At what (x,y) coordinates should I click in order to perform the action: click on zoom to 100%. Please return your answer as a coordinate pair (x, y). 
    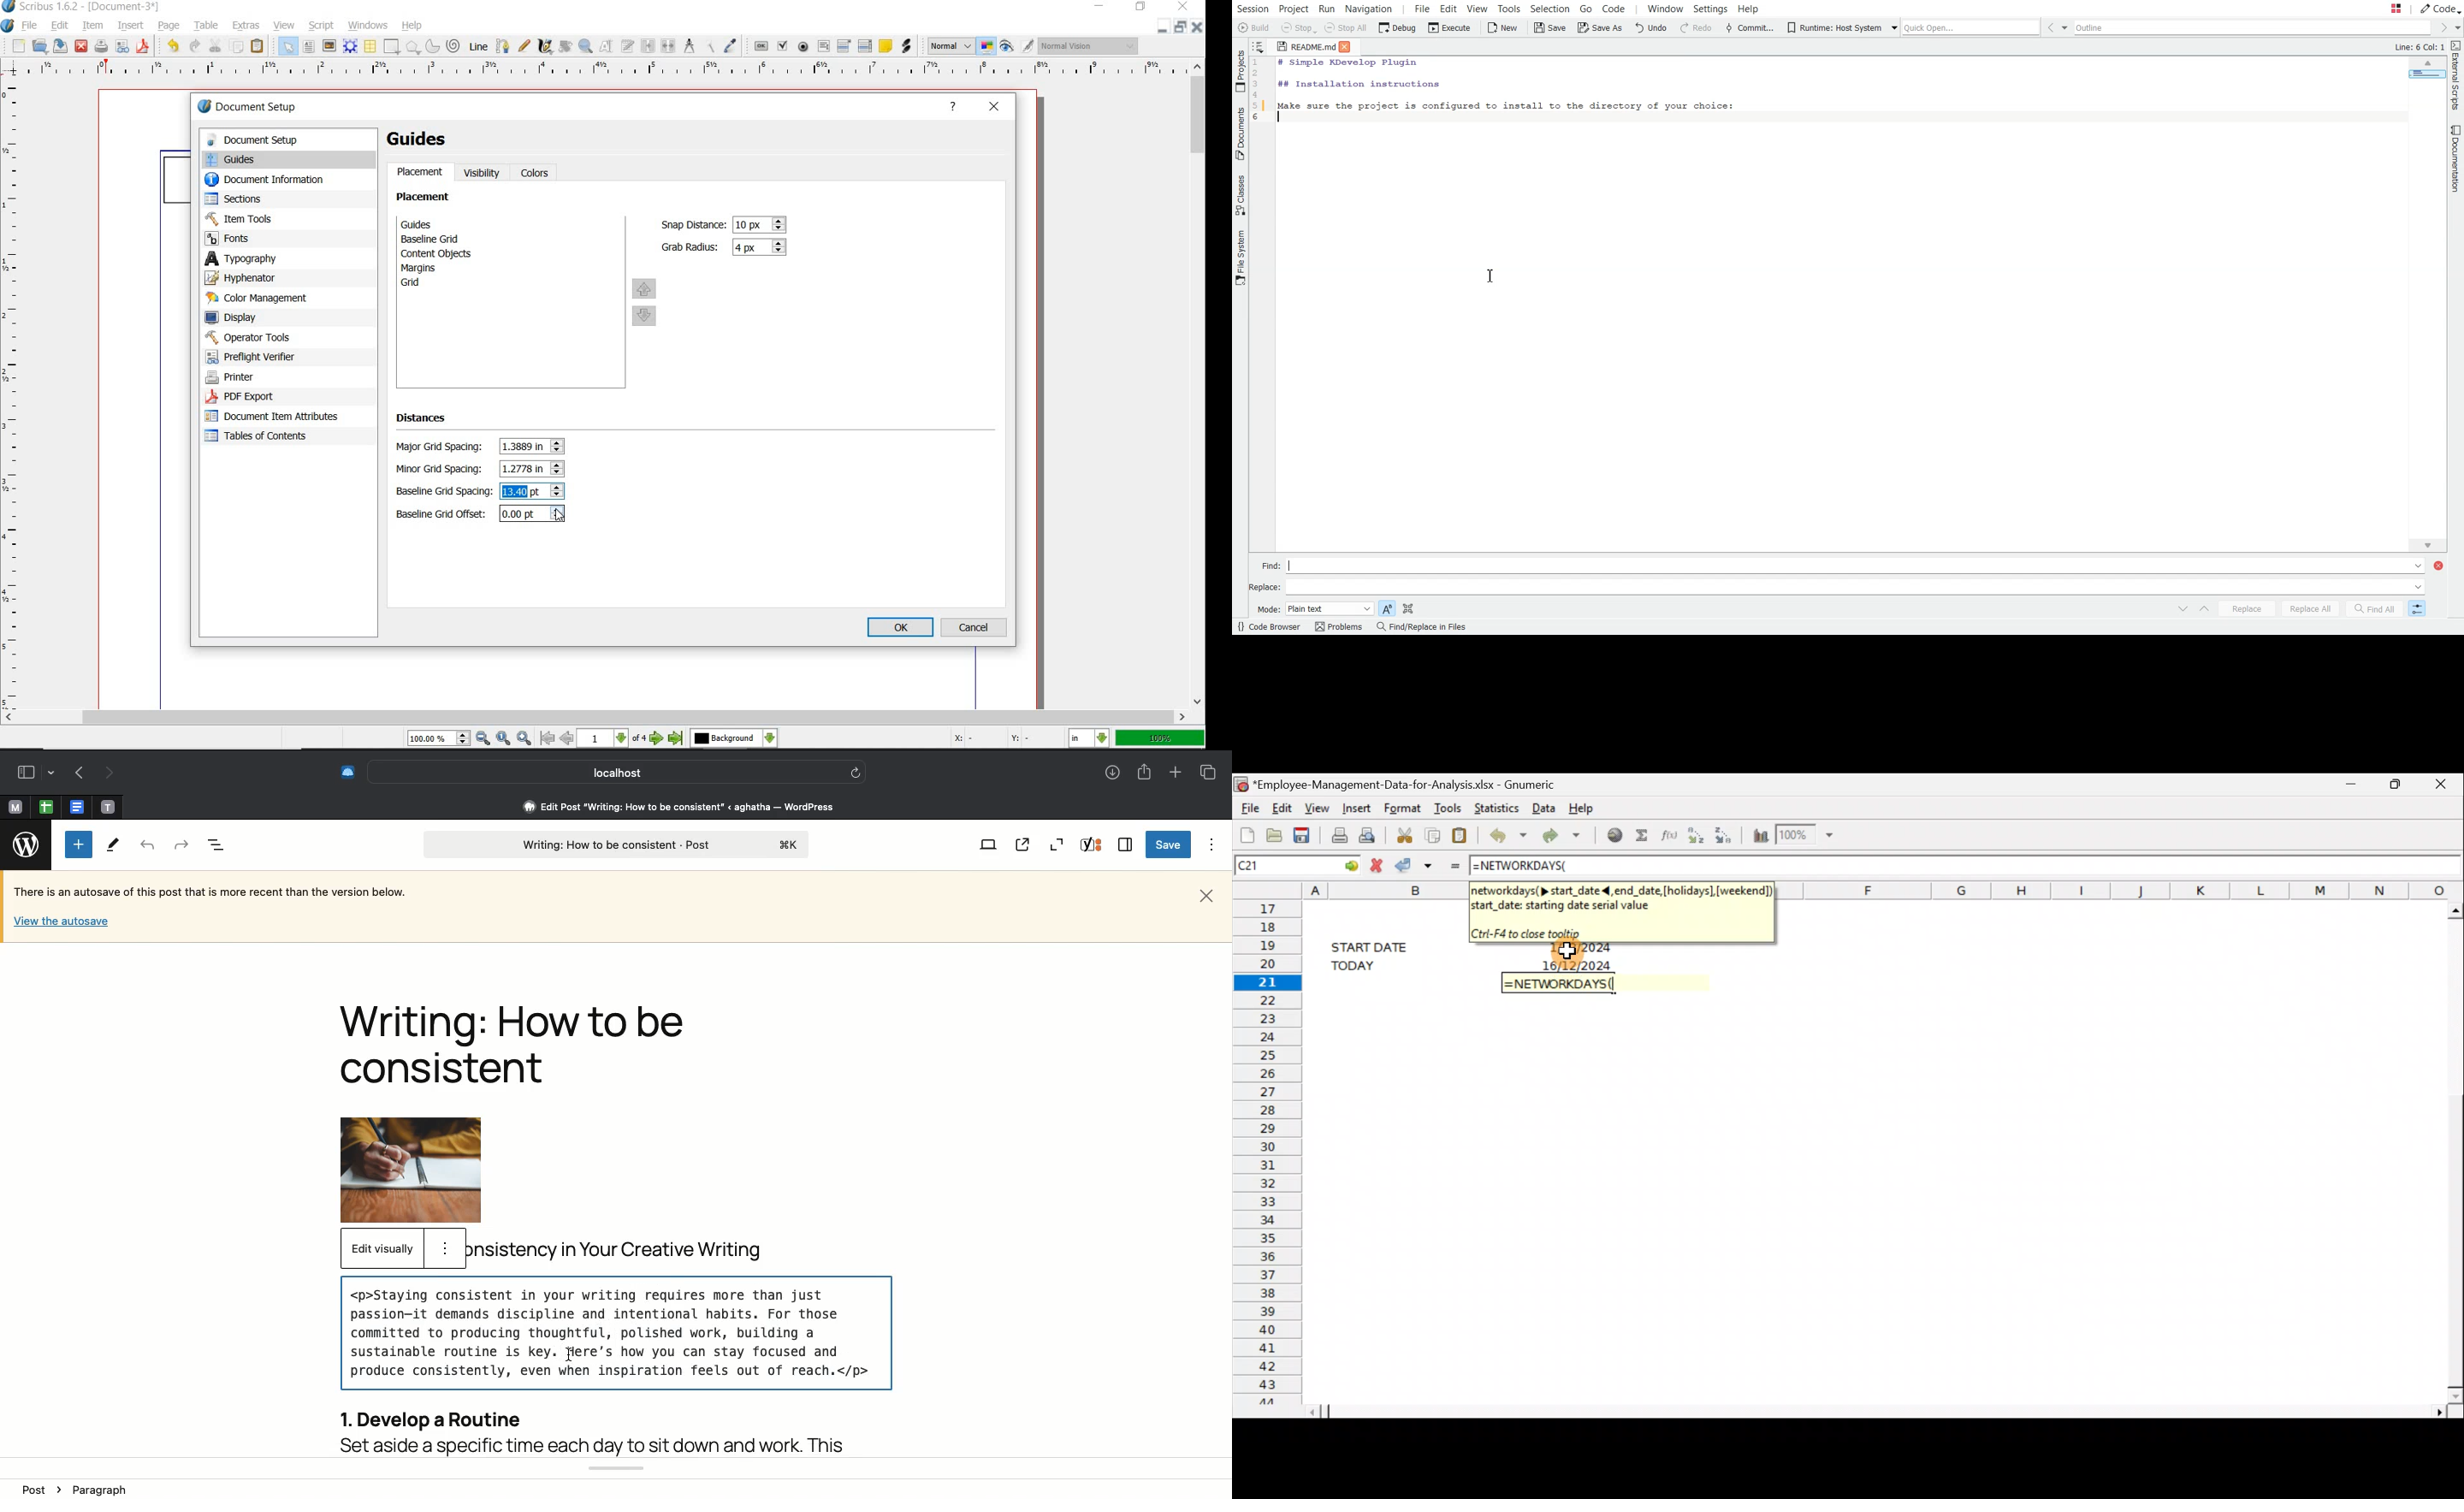
    Looking at the image, I should click on (505, 739).